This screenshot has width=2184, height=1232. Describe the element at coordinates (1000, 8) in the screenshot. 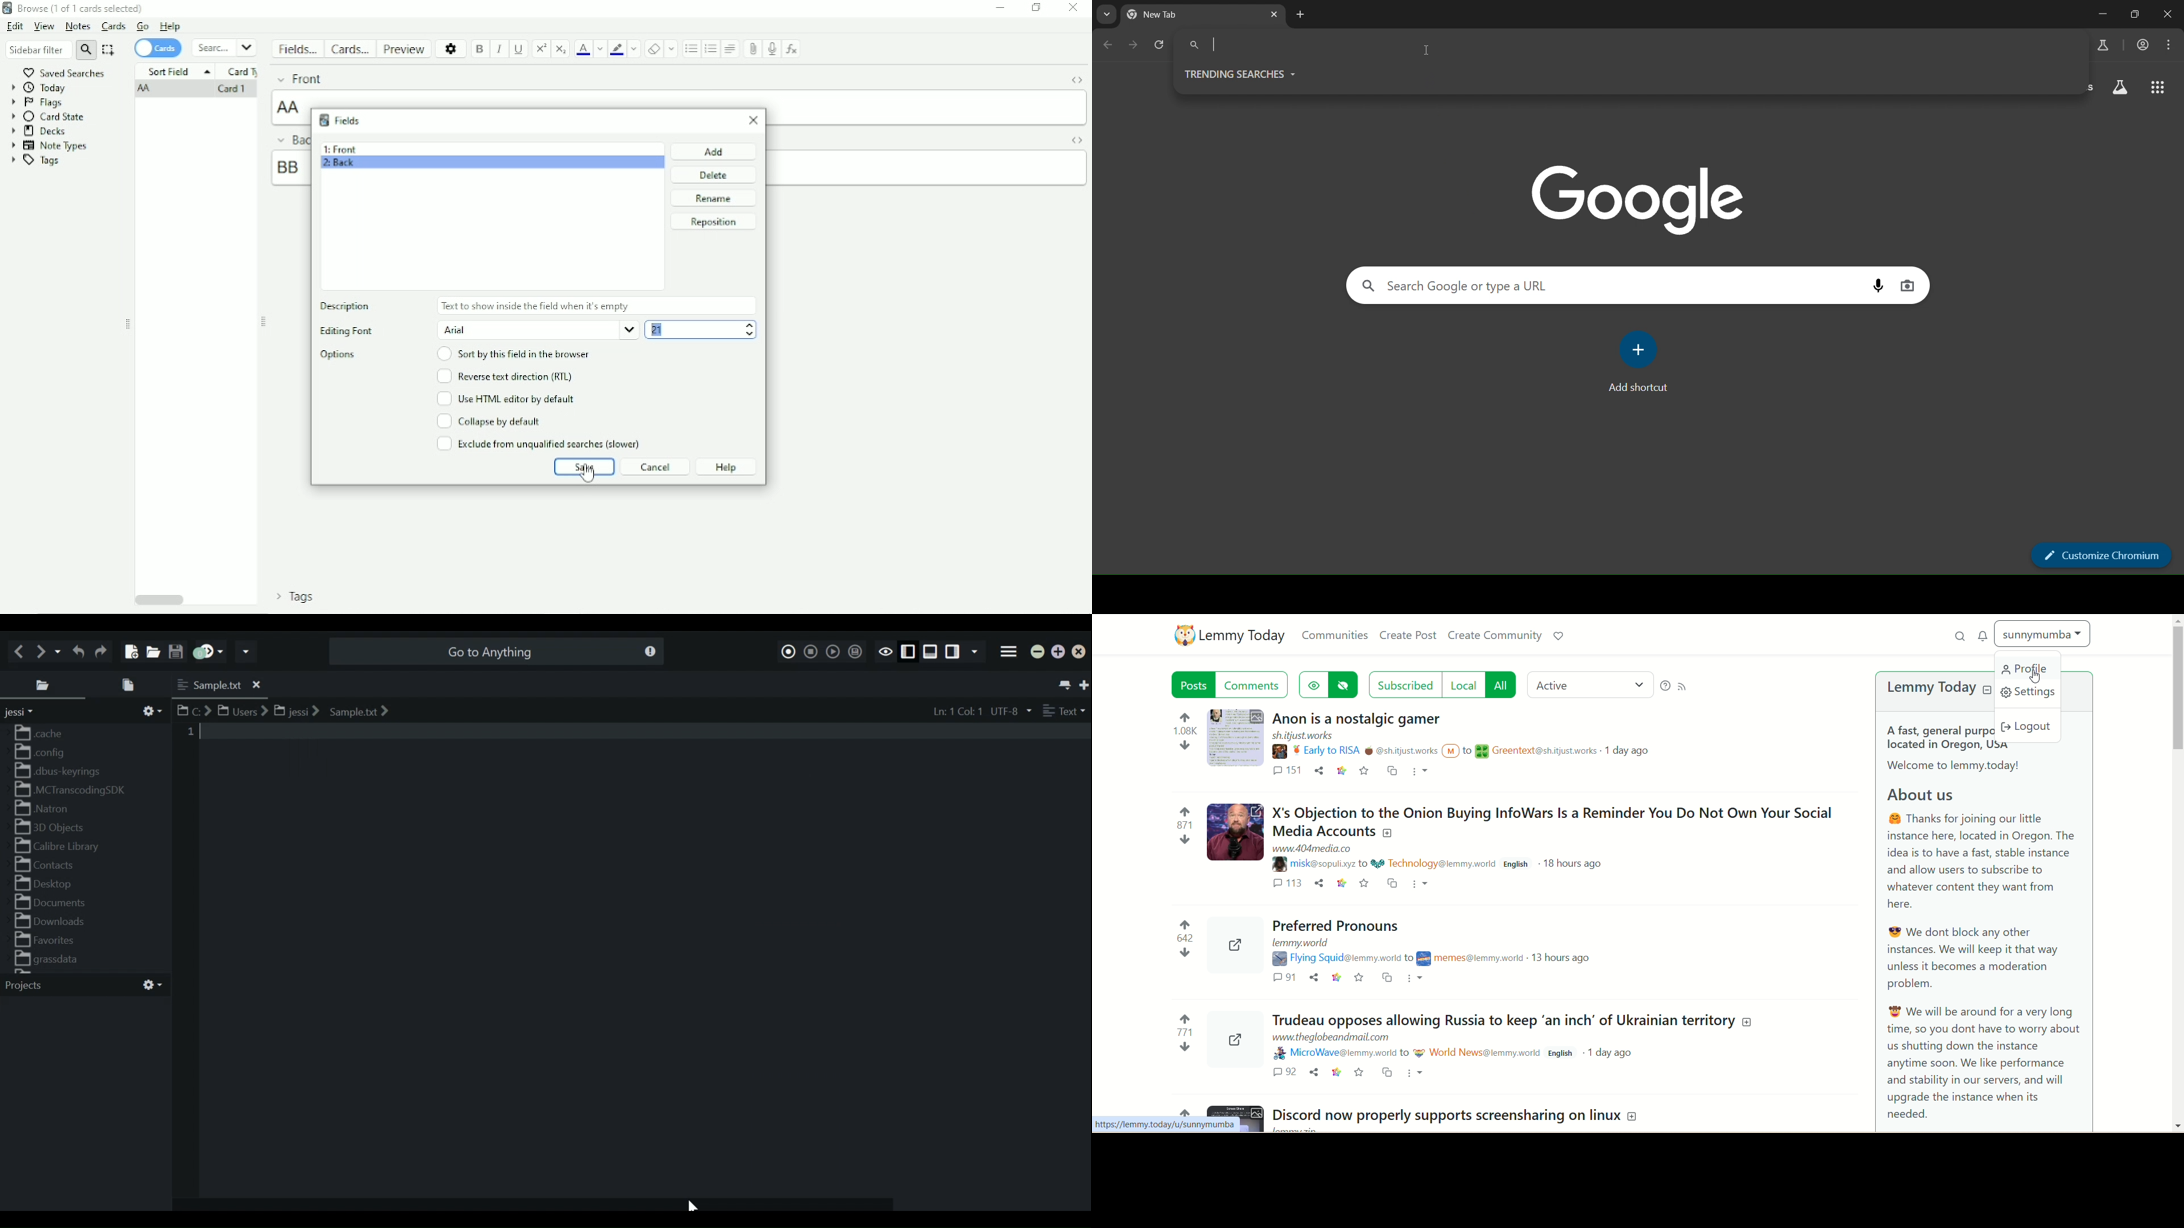

I see `Minimize` at that location.